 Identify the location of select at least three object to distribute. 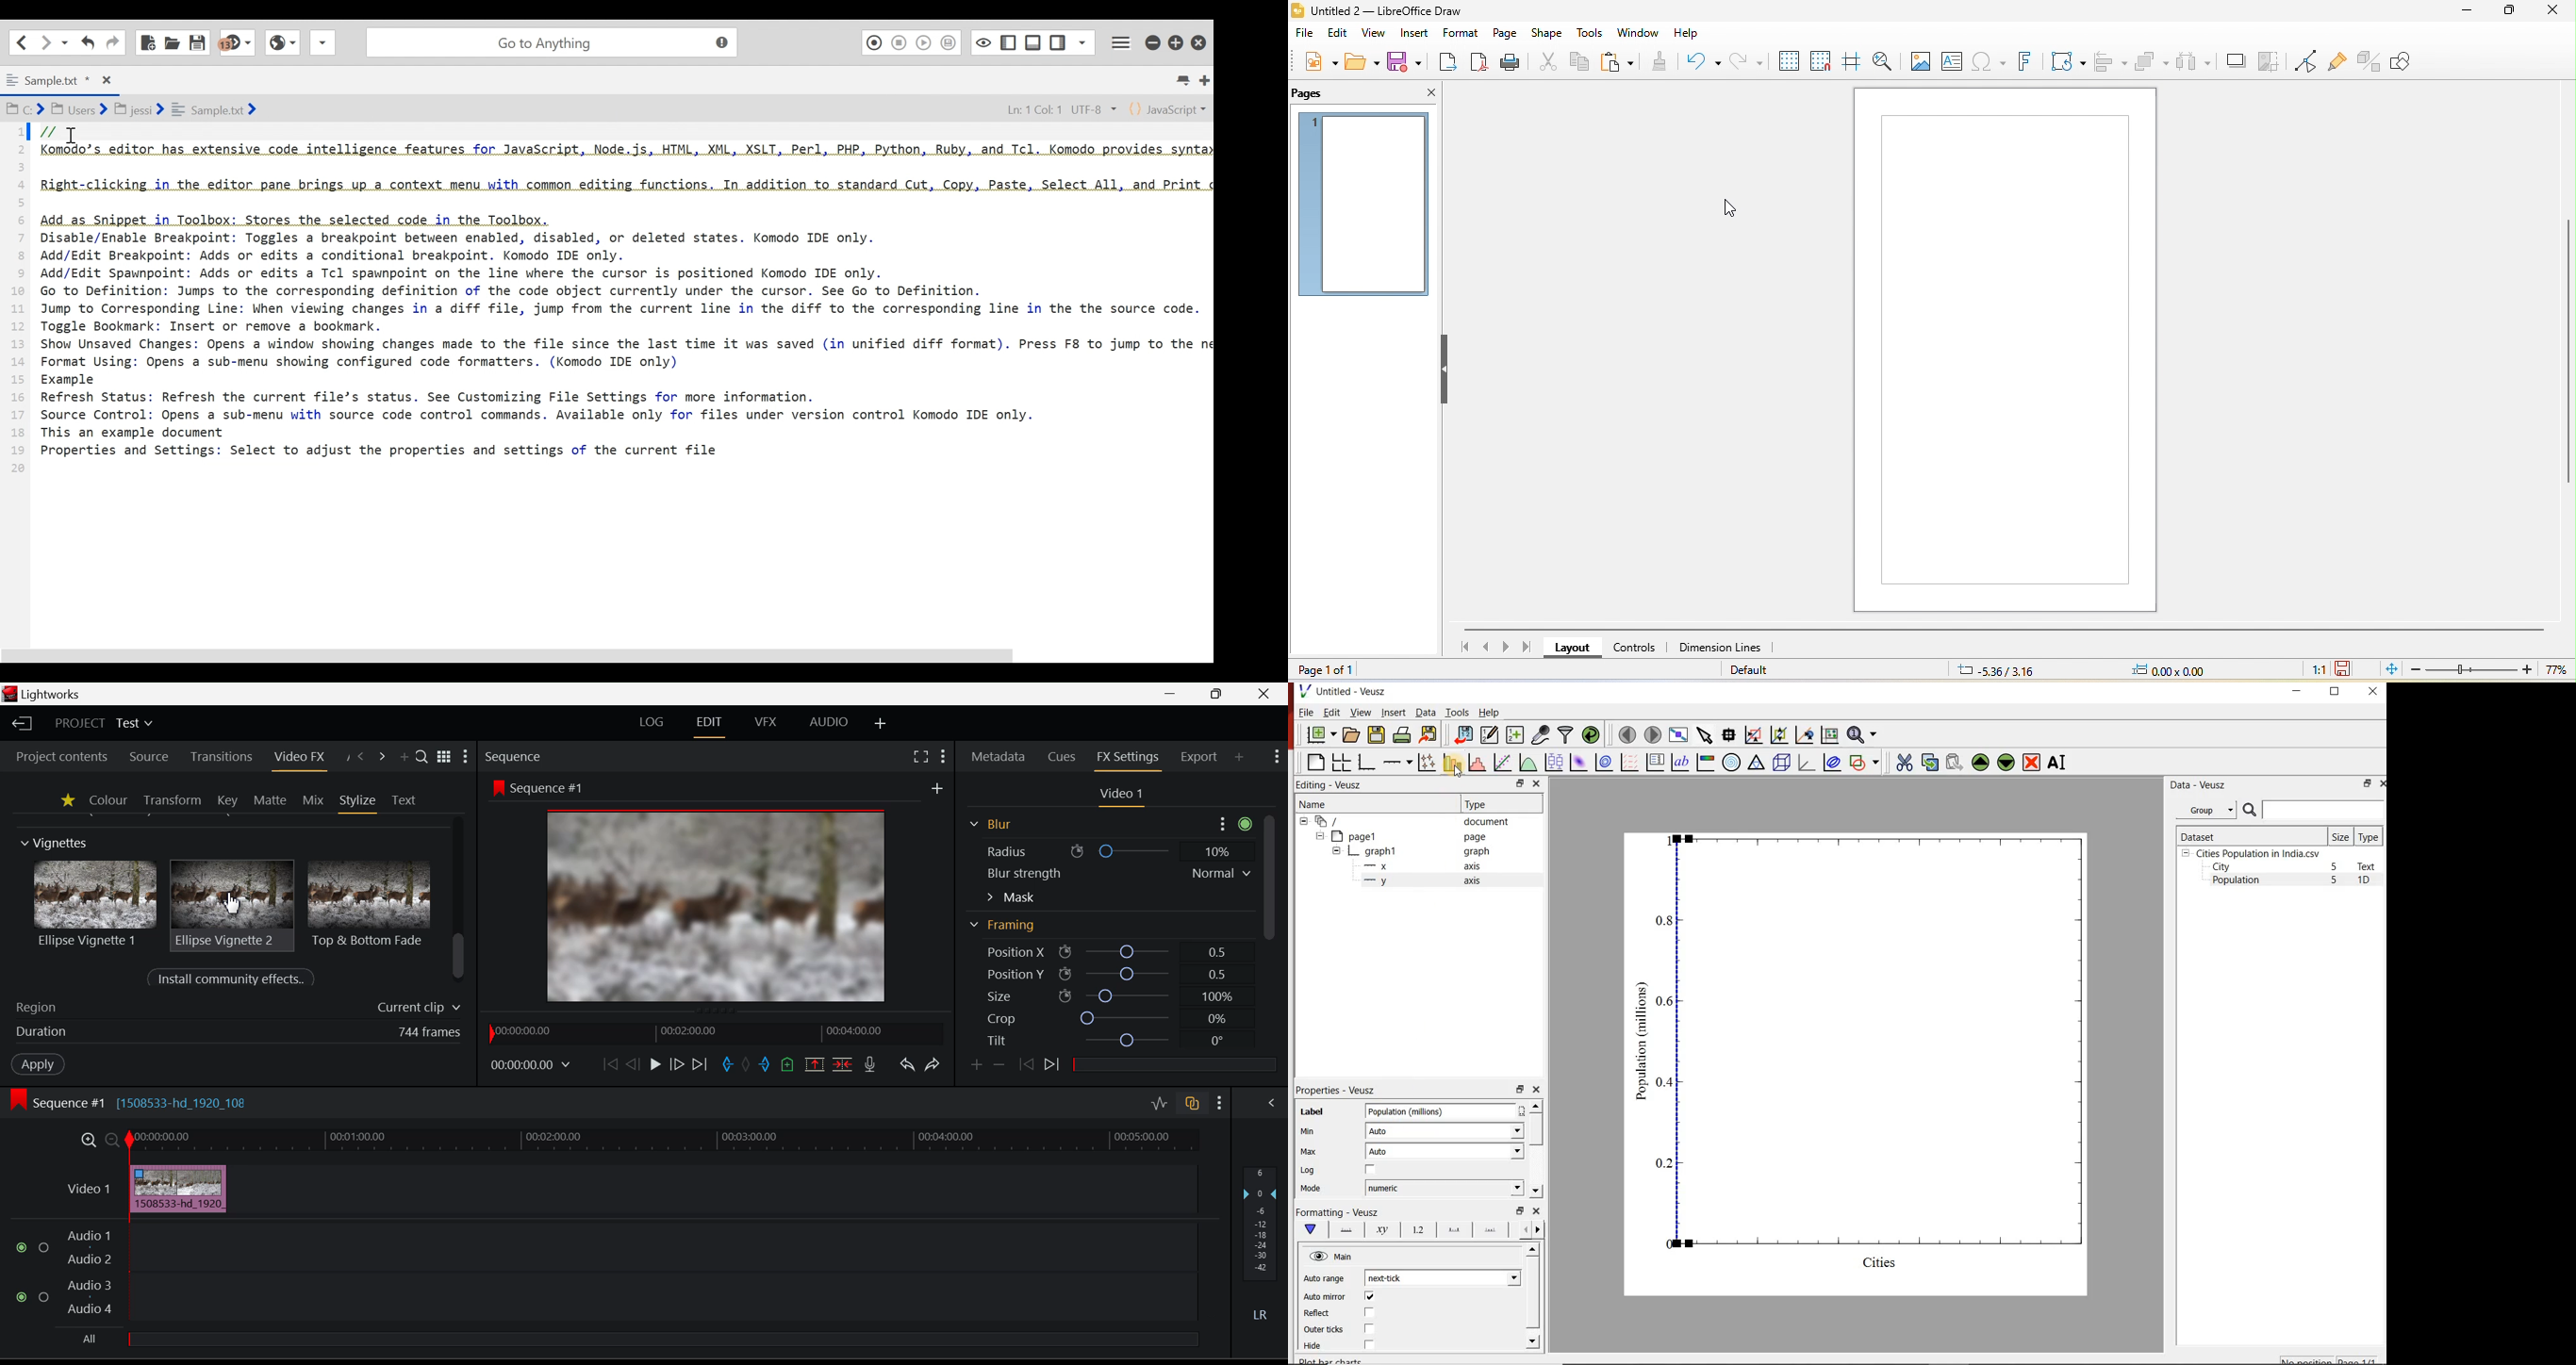
(2196, 61).